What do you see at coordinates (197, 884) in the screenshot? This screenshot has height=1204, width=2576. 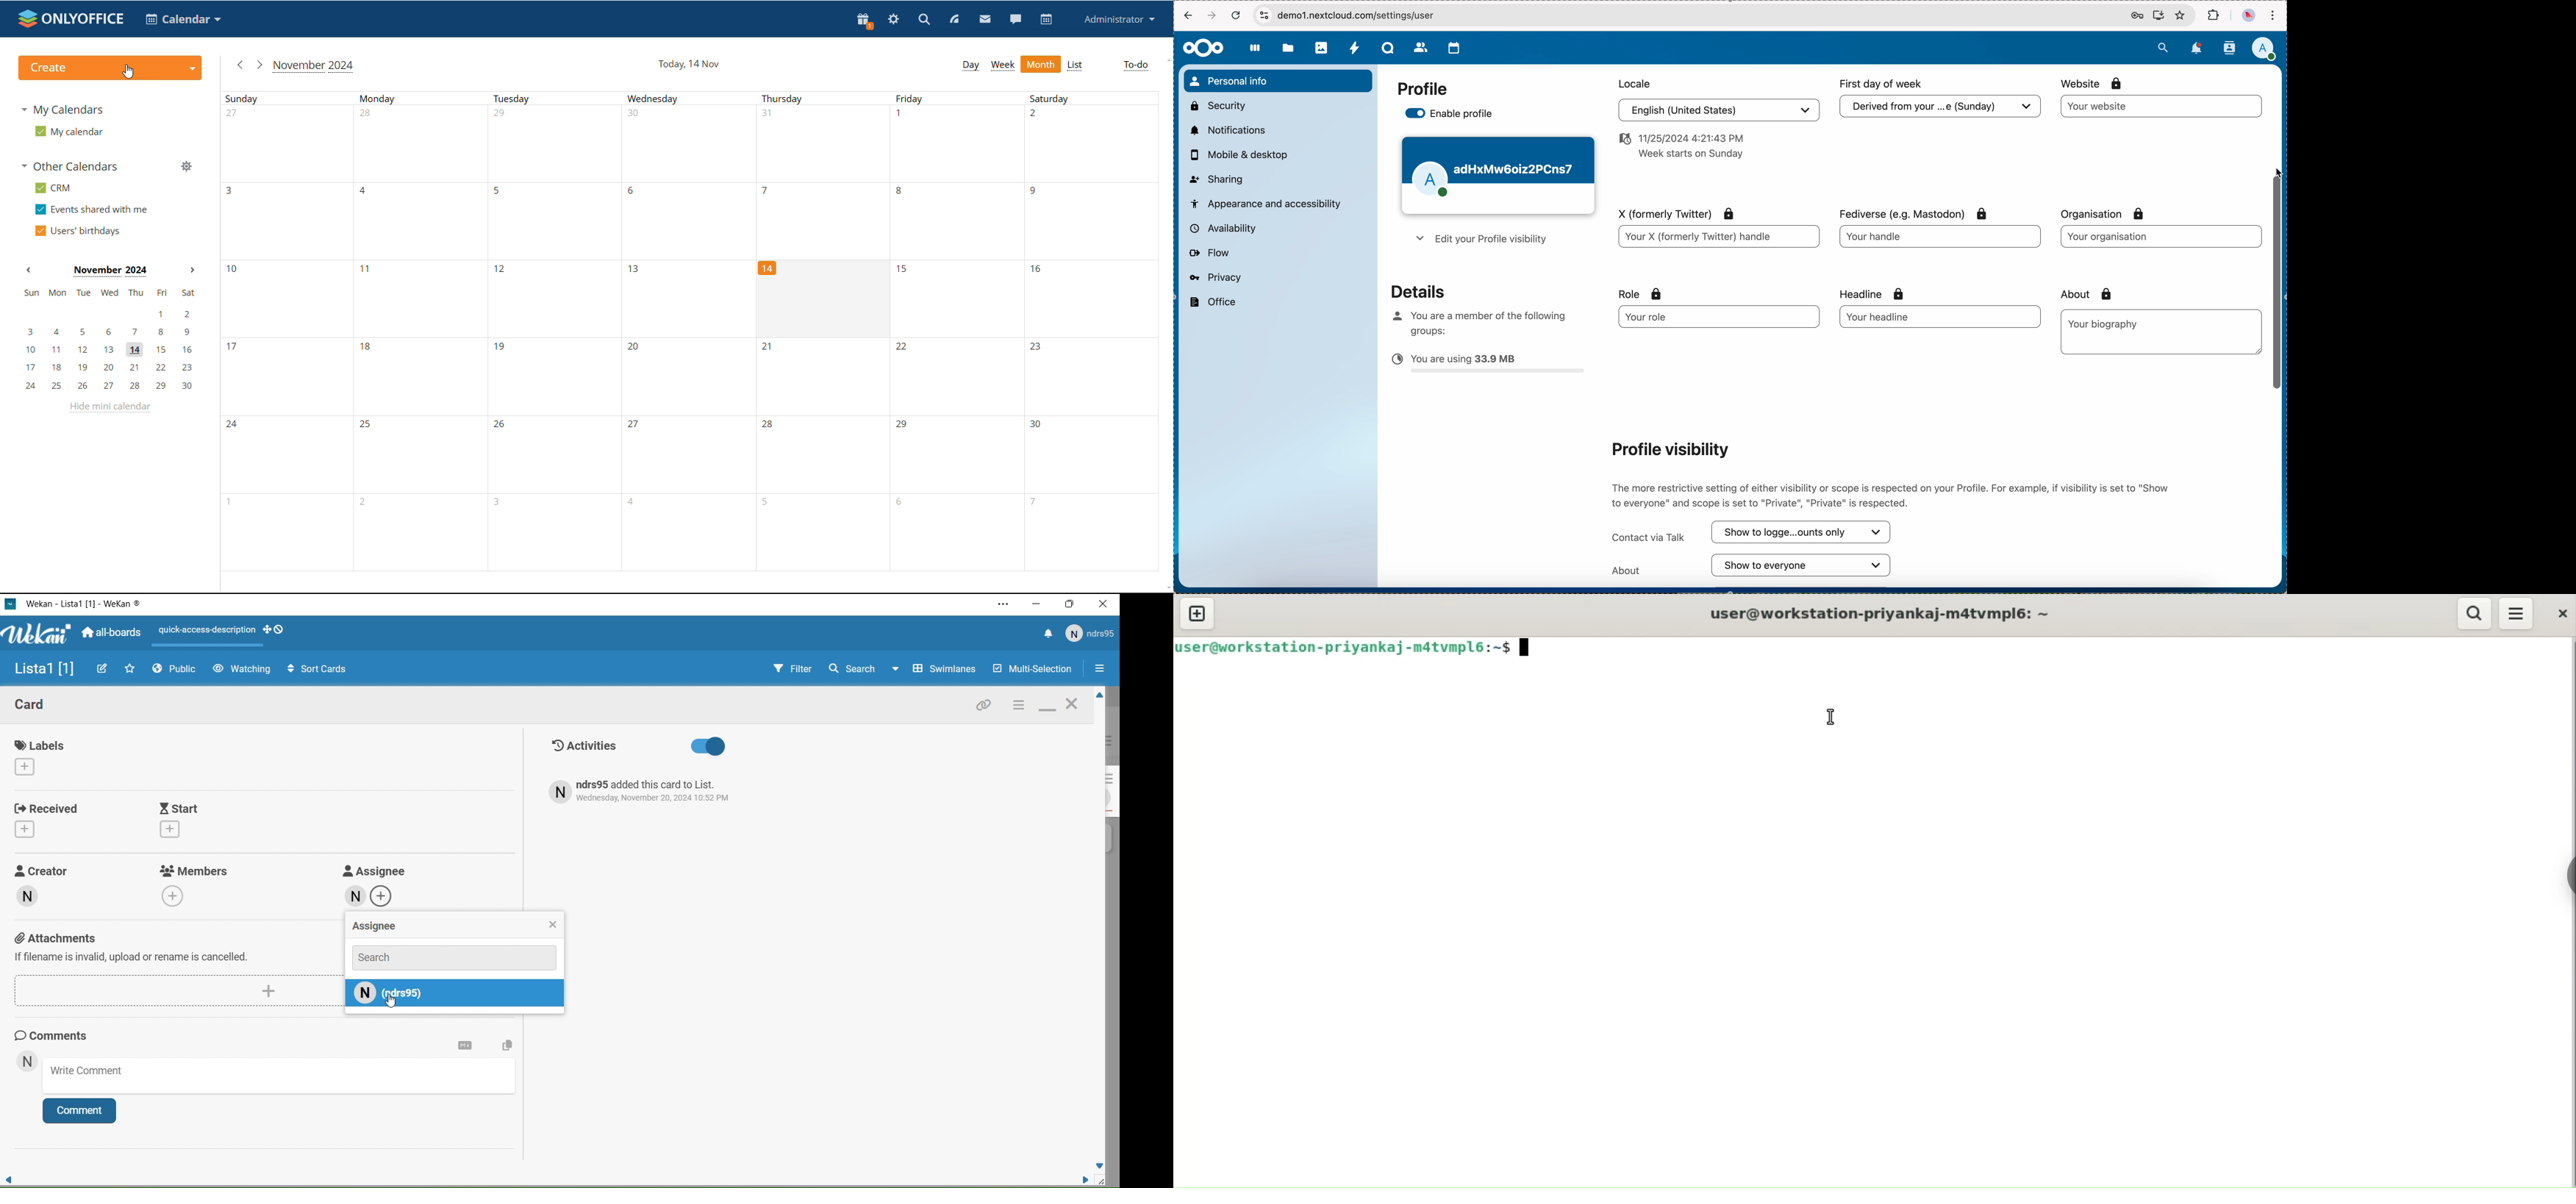 I see `Members` at bounding box center [197, 884].